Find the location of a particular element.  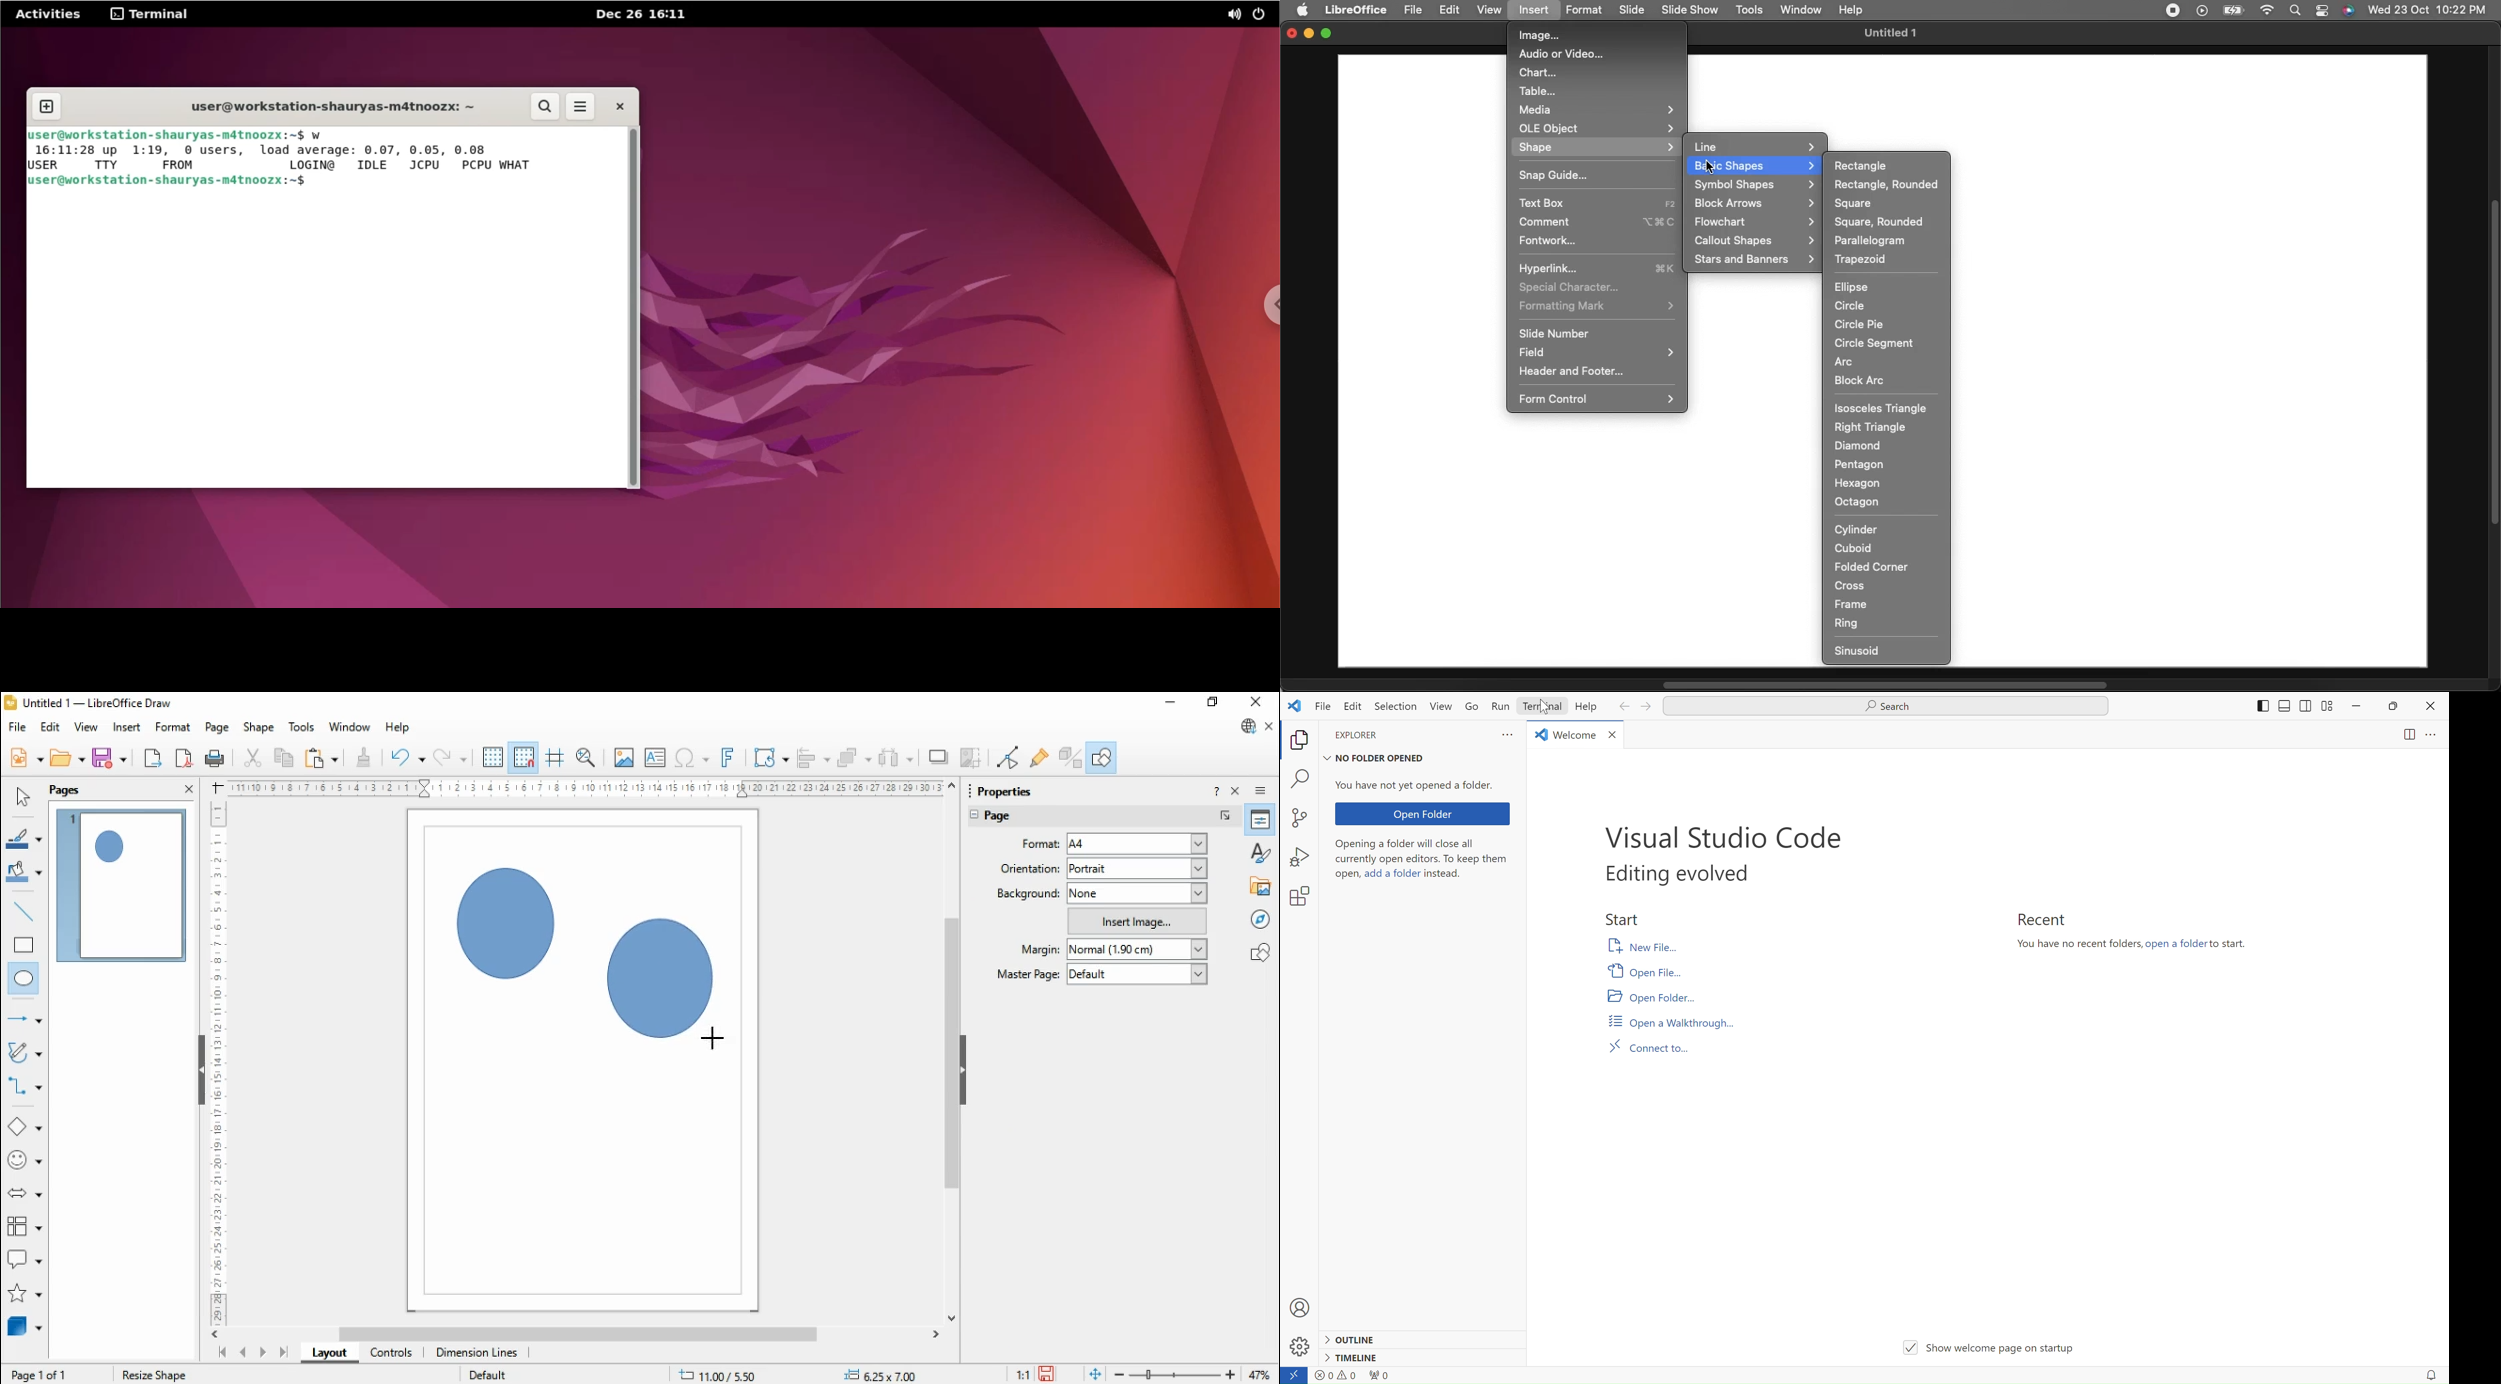

timeline is located at coordinates (1358, 1358).